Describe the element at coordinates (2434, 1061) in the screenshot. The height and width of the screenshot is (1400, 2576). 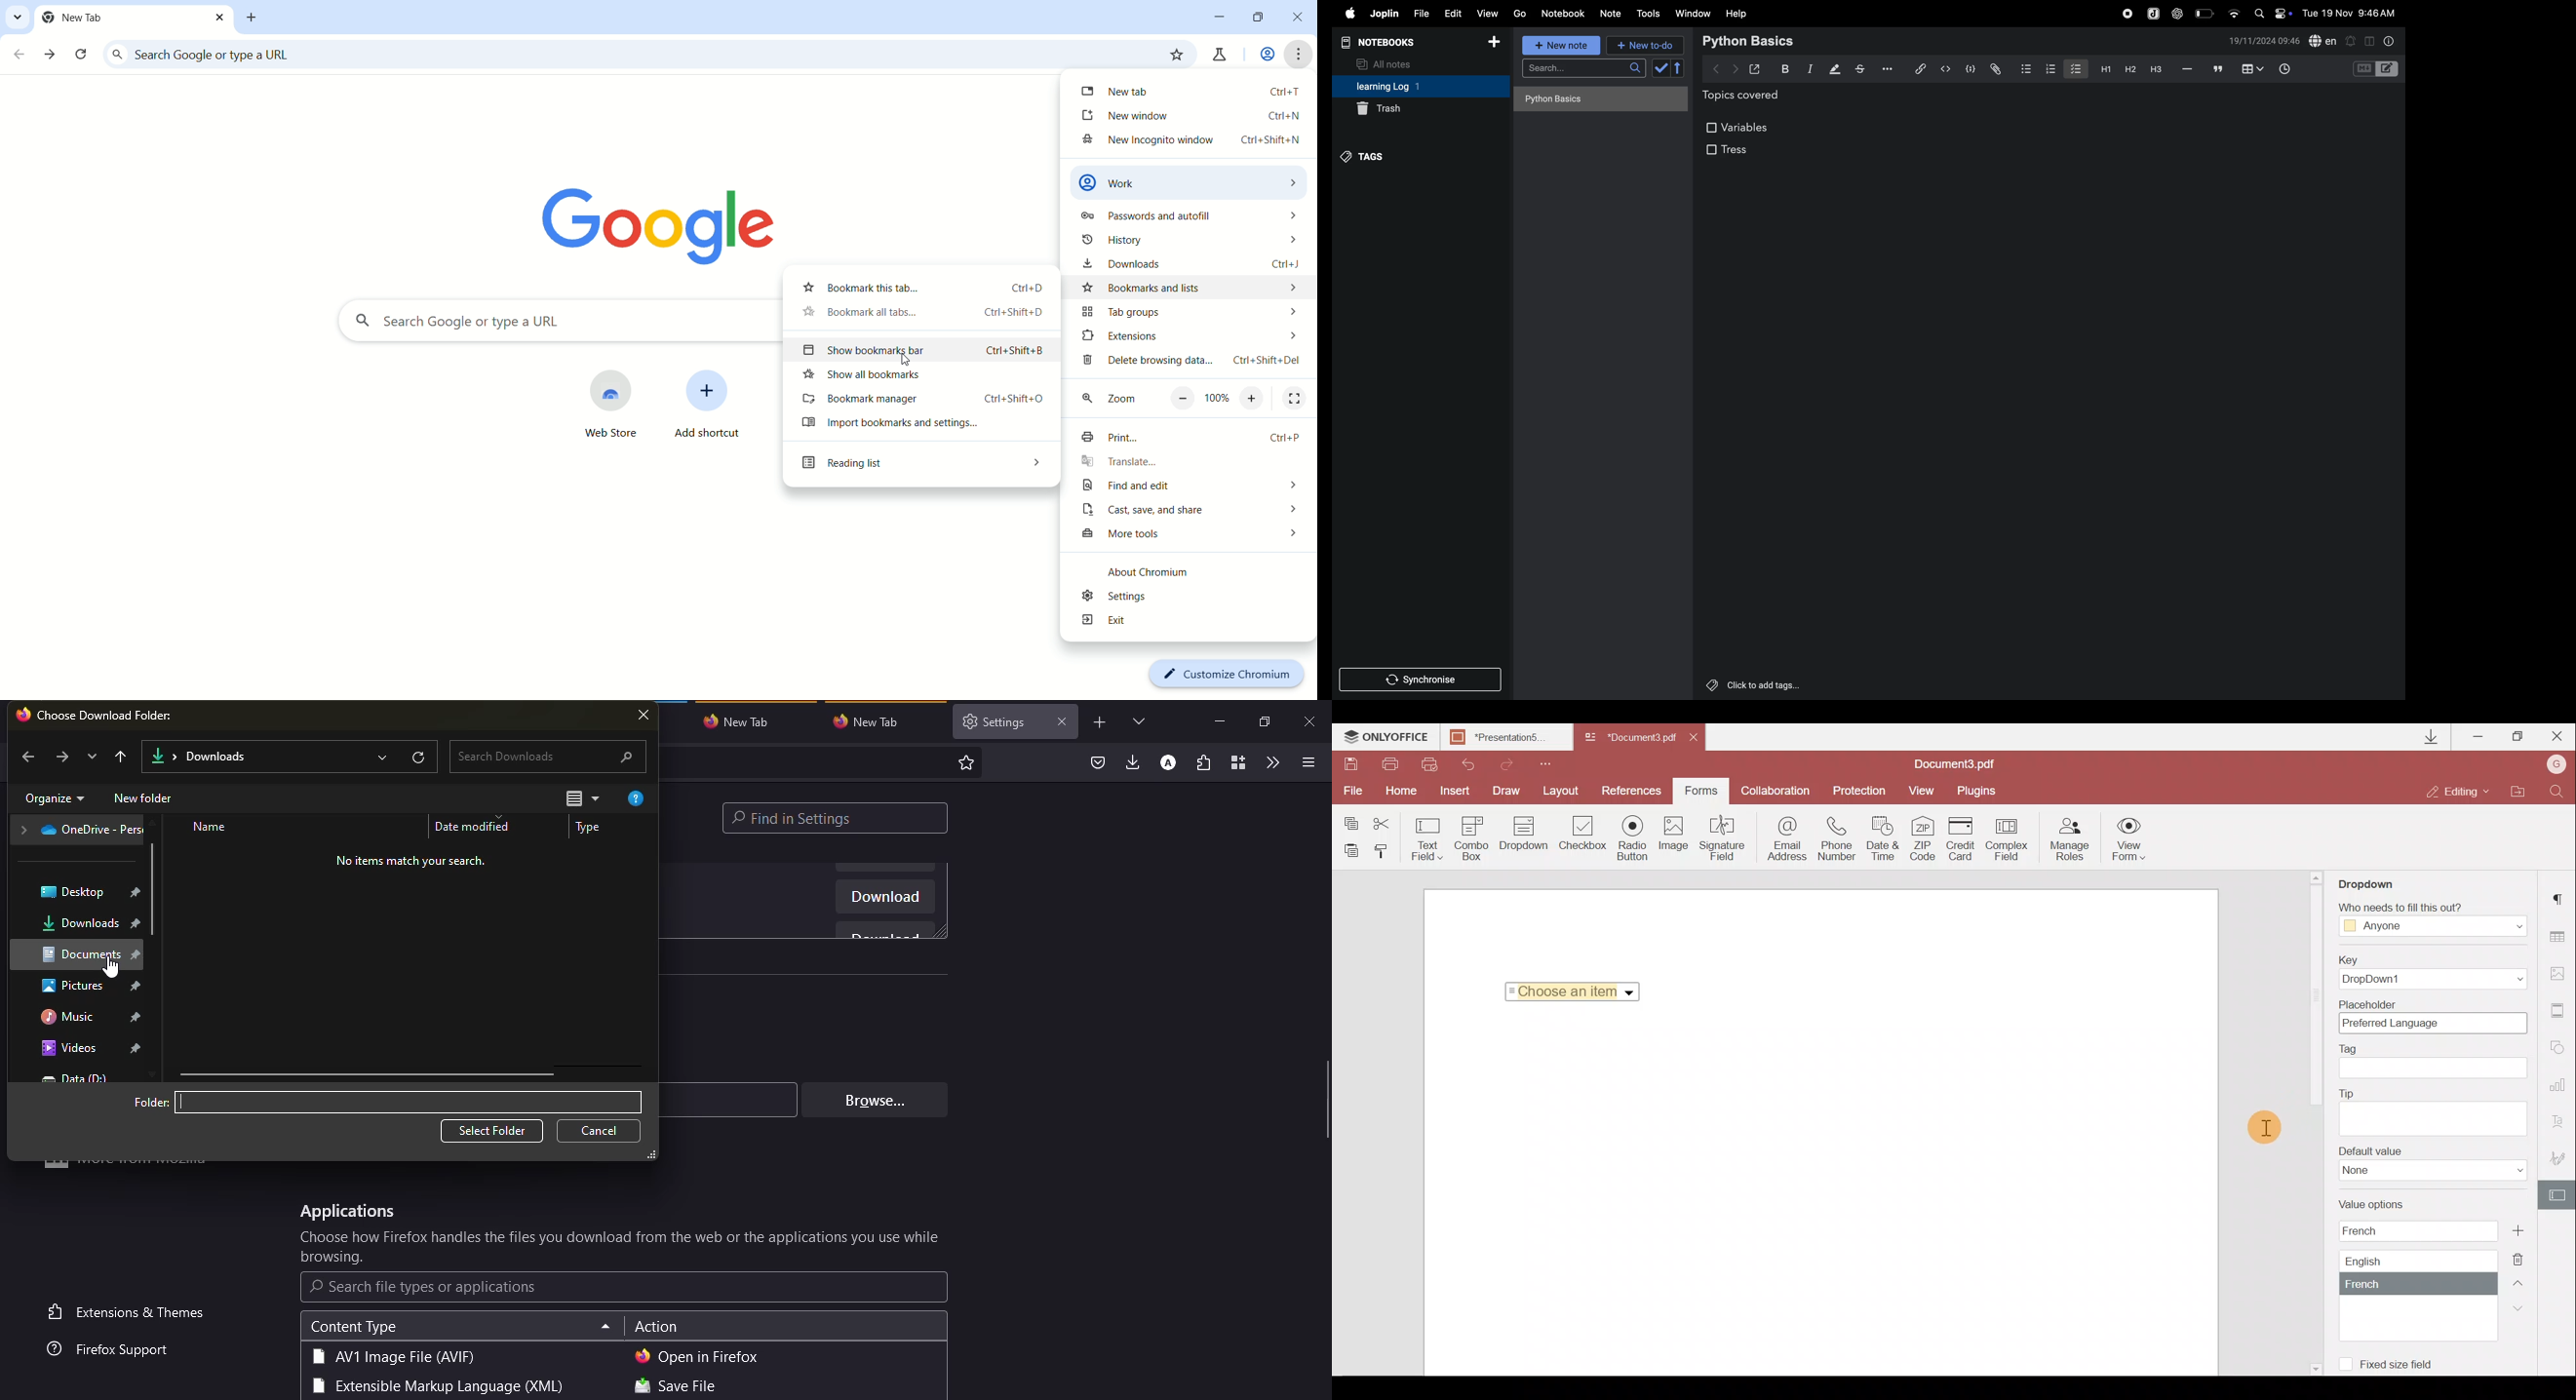
I see `Tag` at that location.